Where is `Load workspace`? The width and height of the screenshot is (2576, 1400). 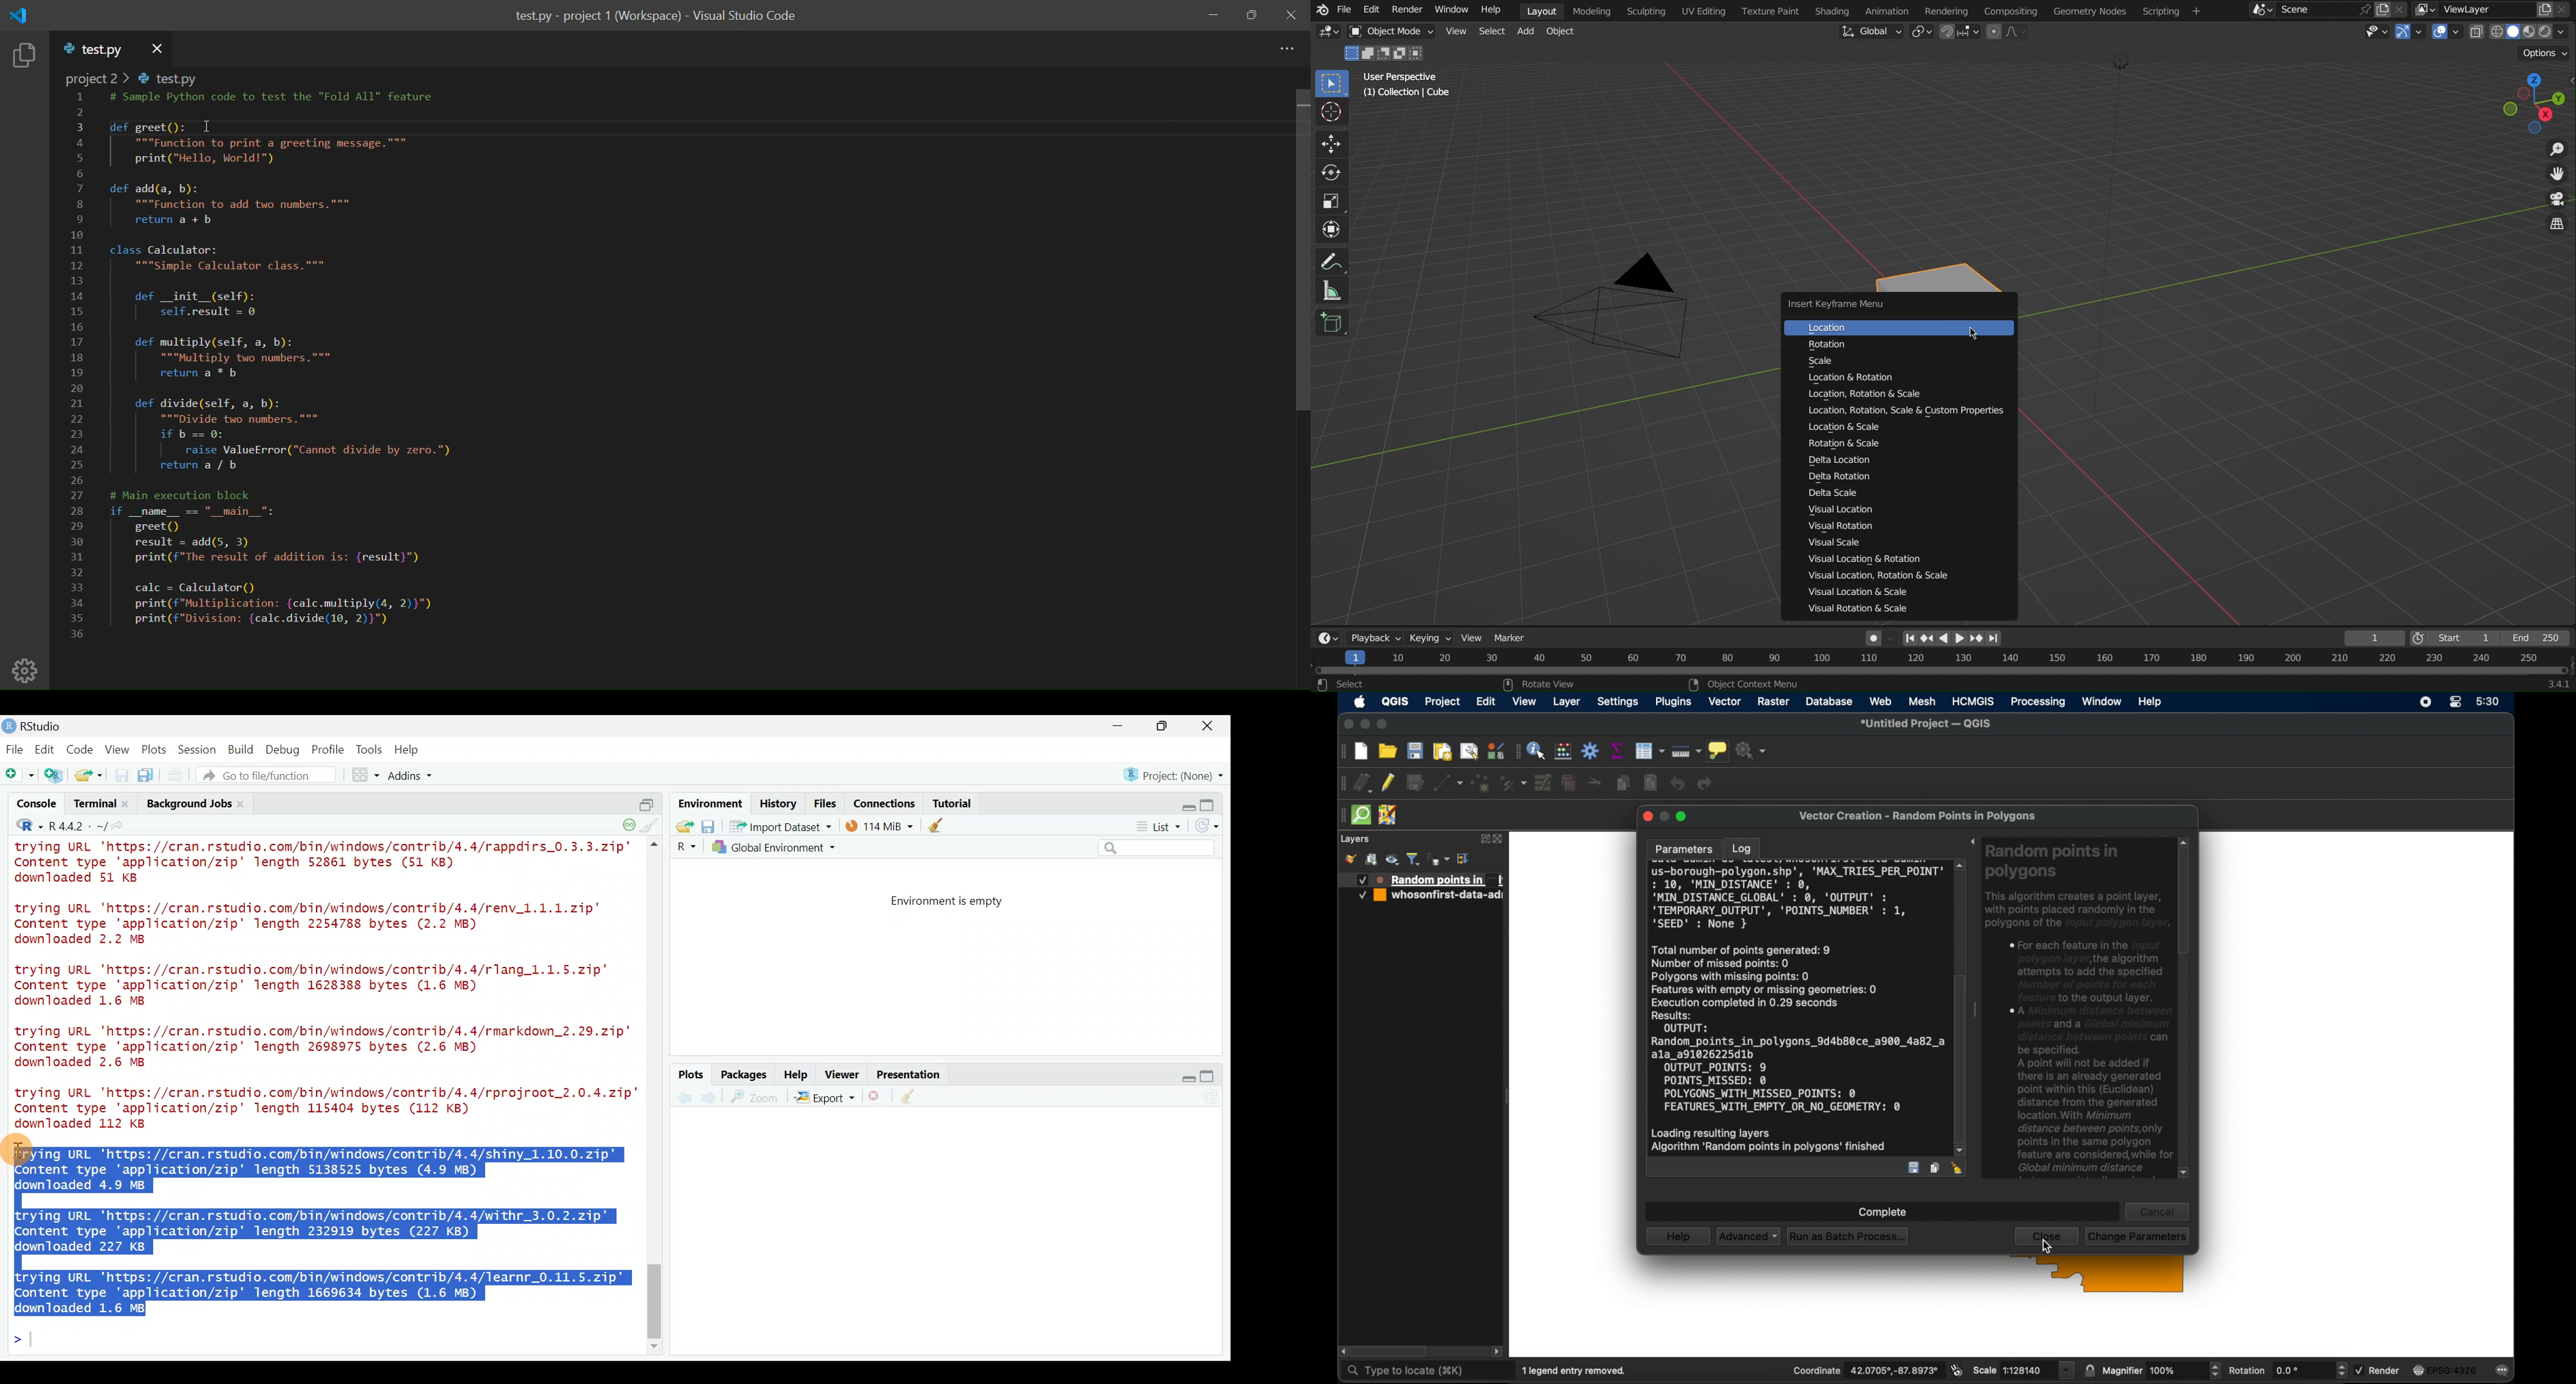 Load workspace is located at coordinates (681, 826).